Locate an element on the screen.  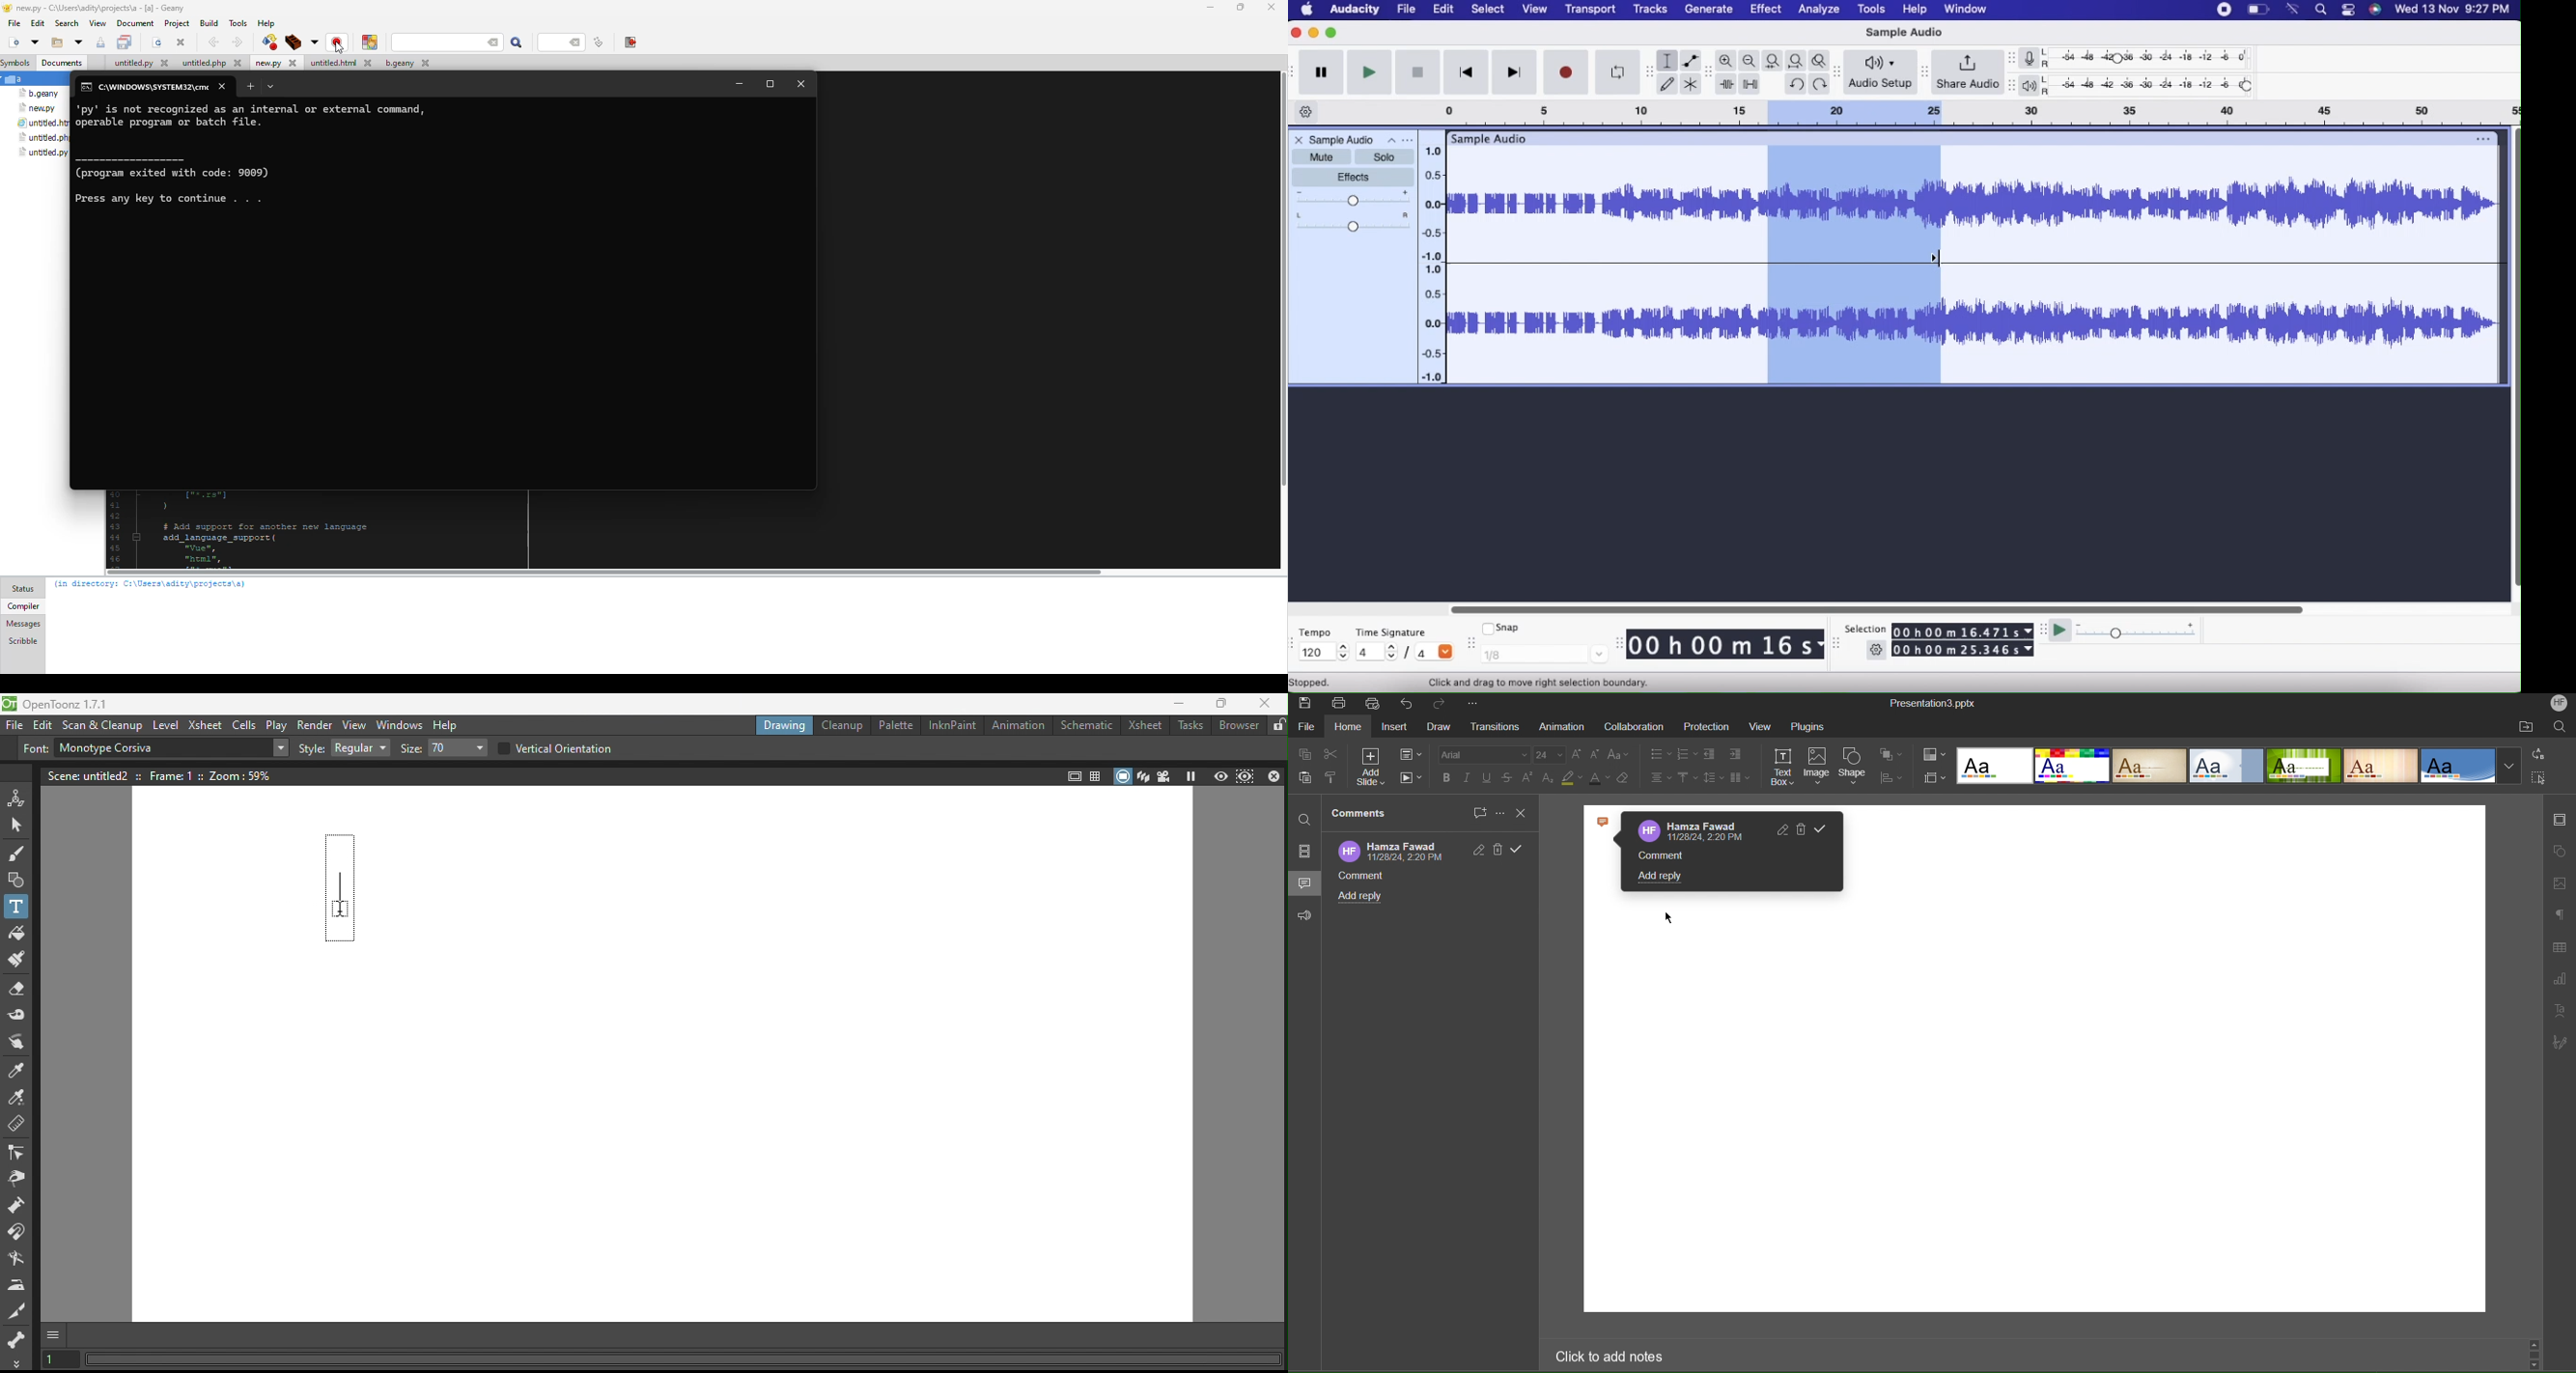
Table is located at coordinates (2561, 949).